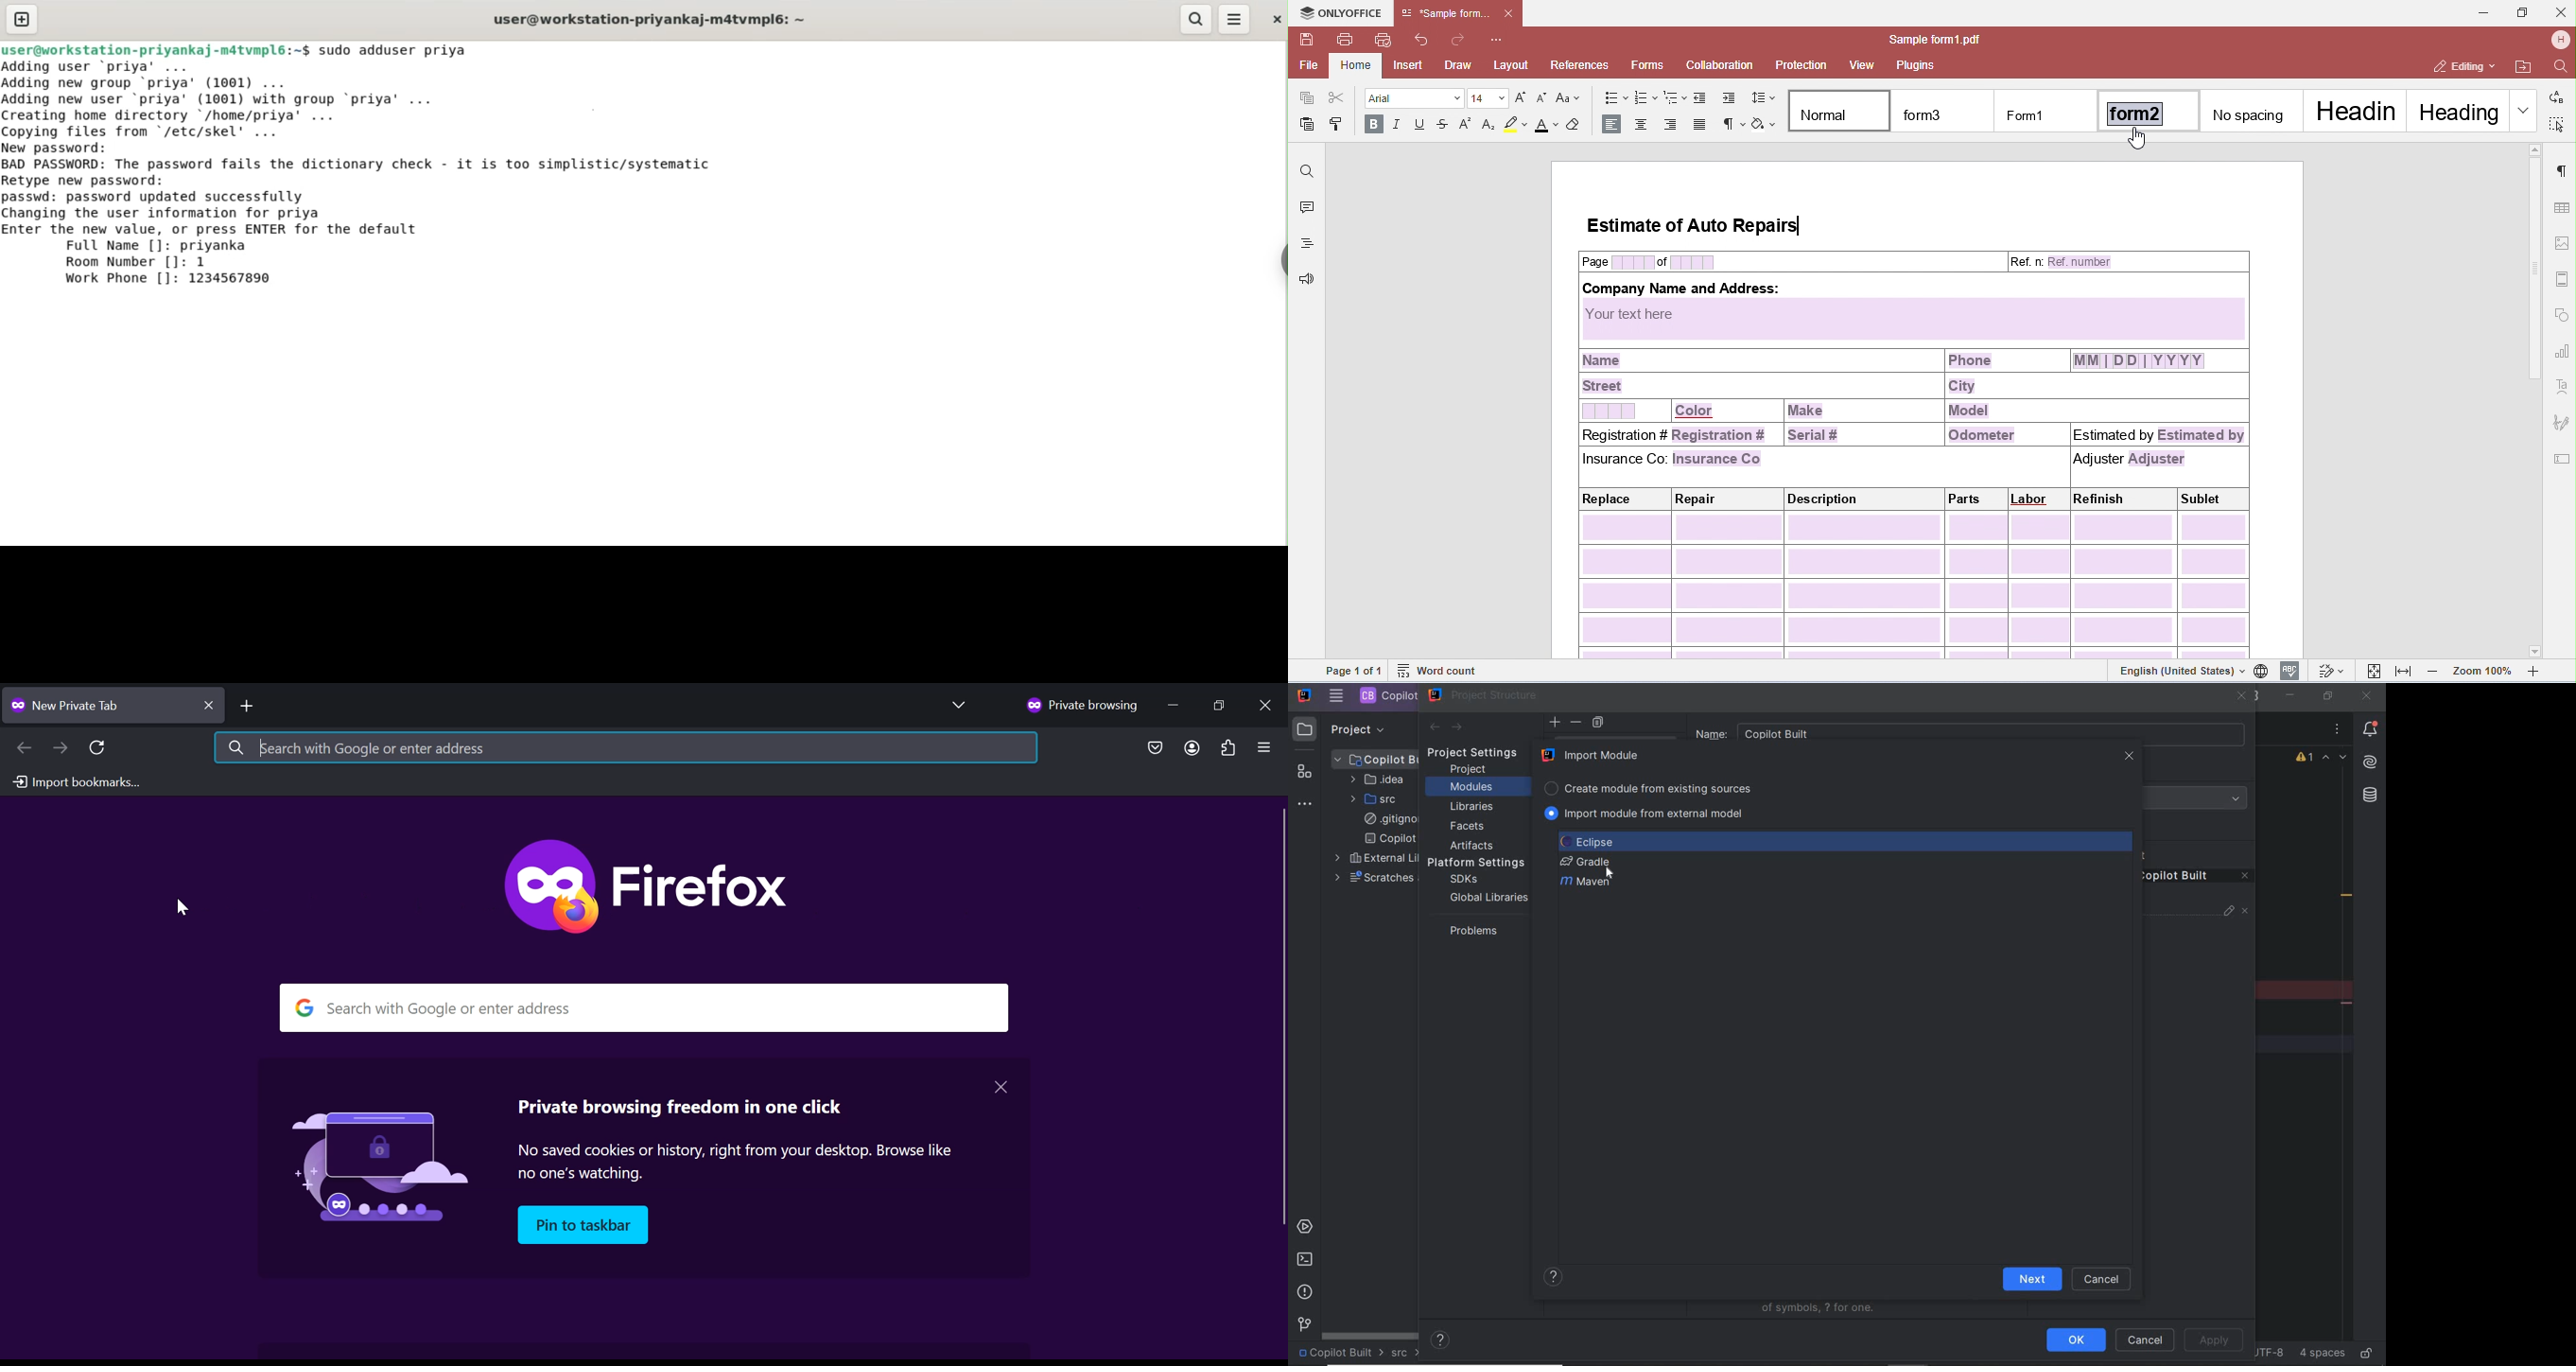 Image resolution: width=2576 pixels, height=1372 pixels. What do you see at coordinates (1265, 703) in the screenshot?
I see `Close` at bounding box center [1265, 703].